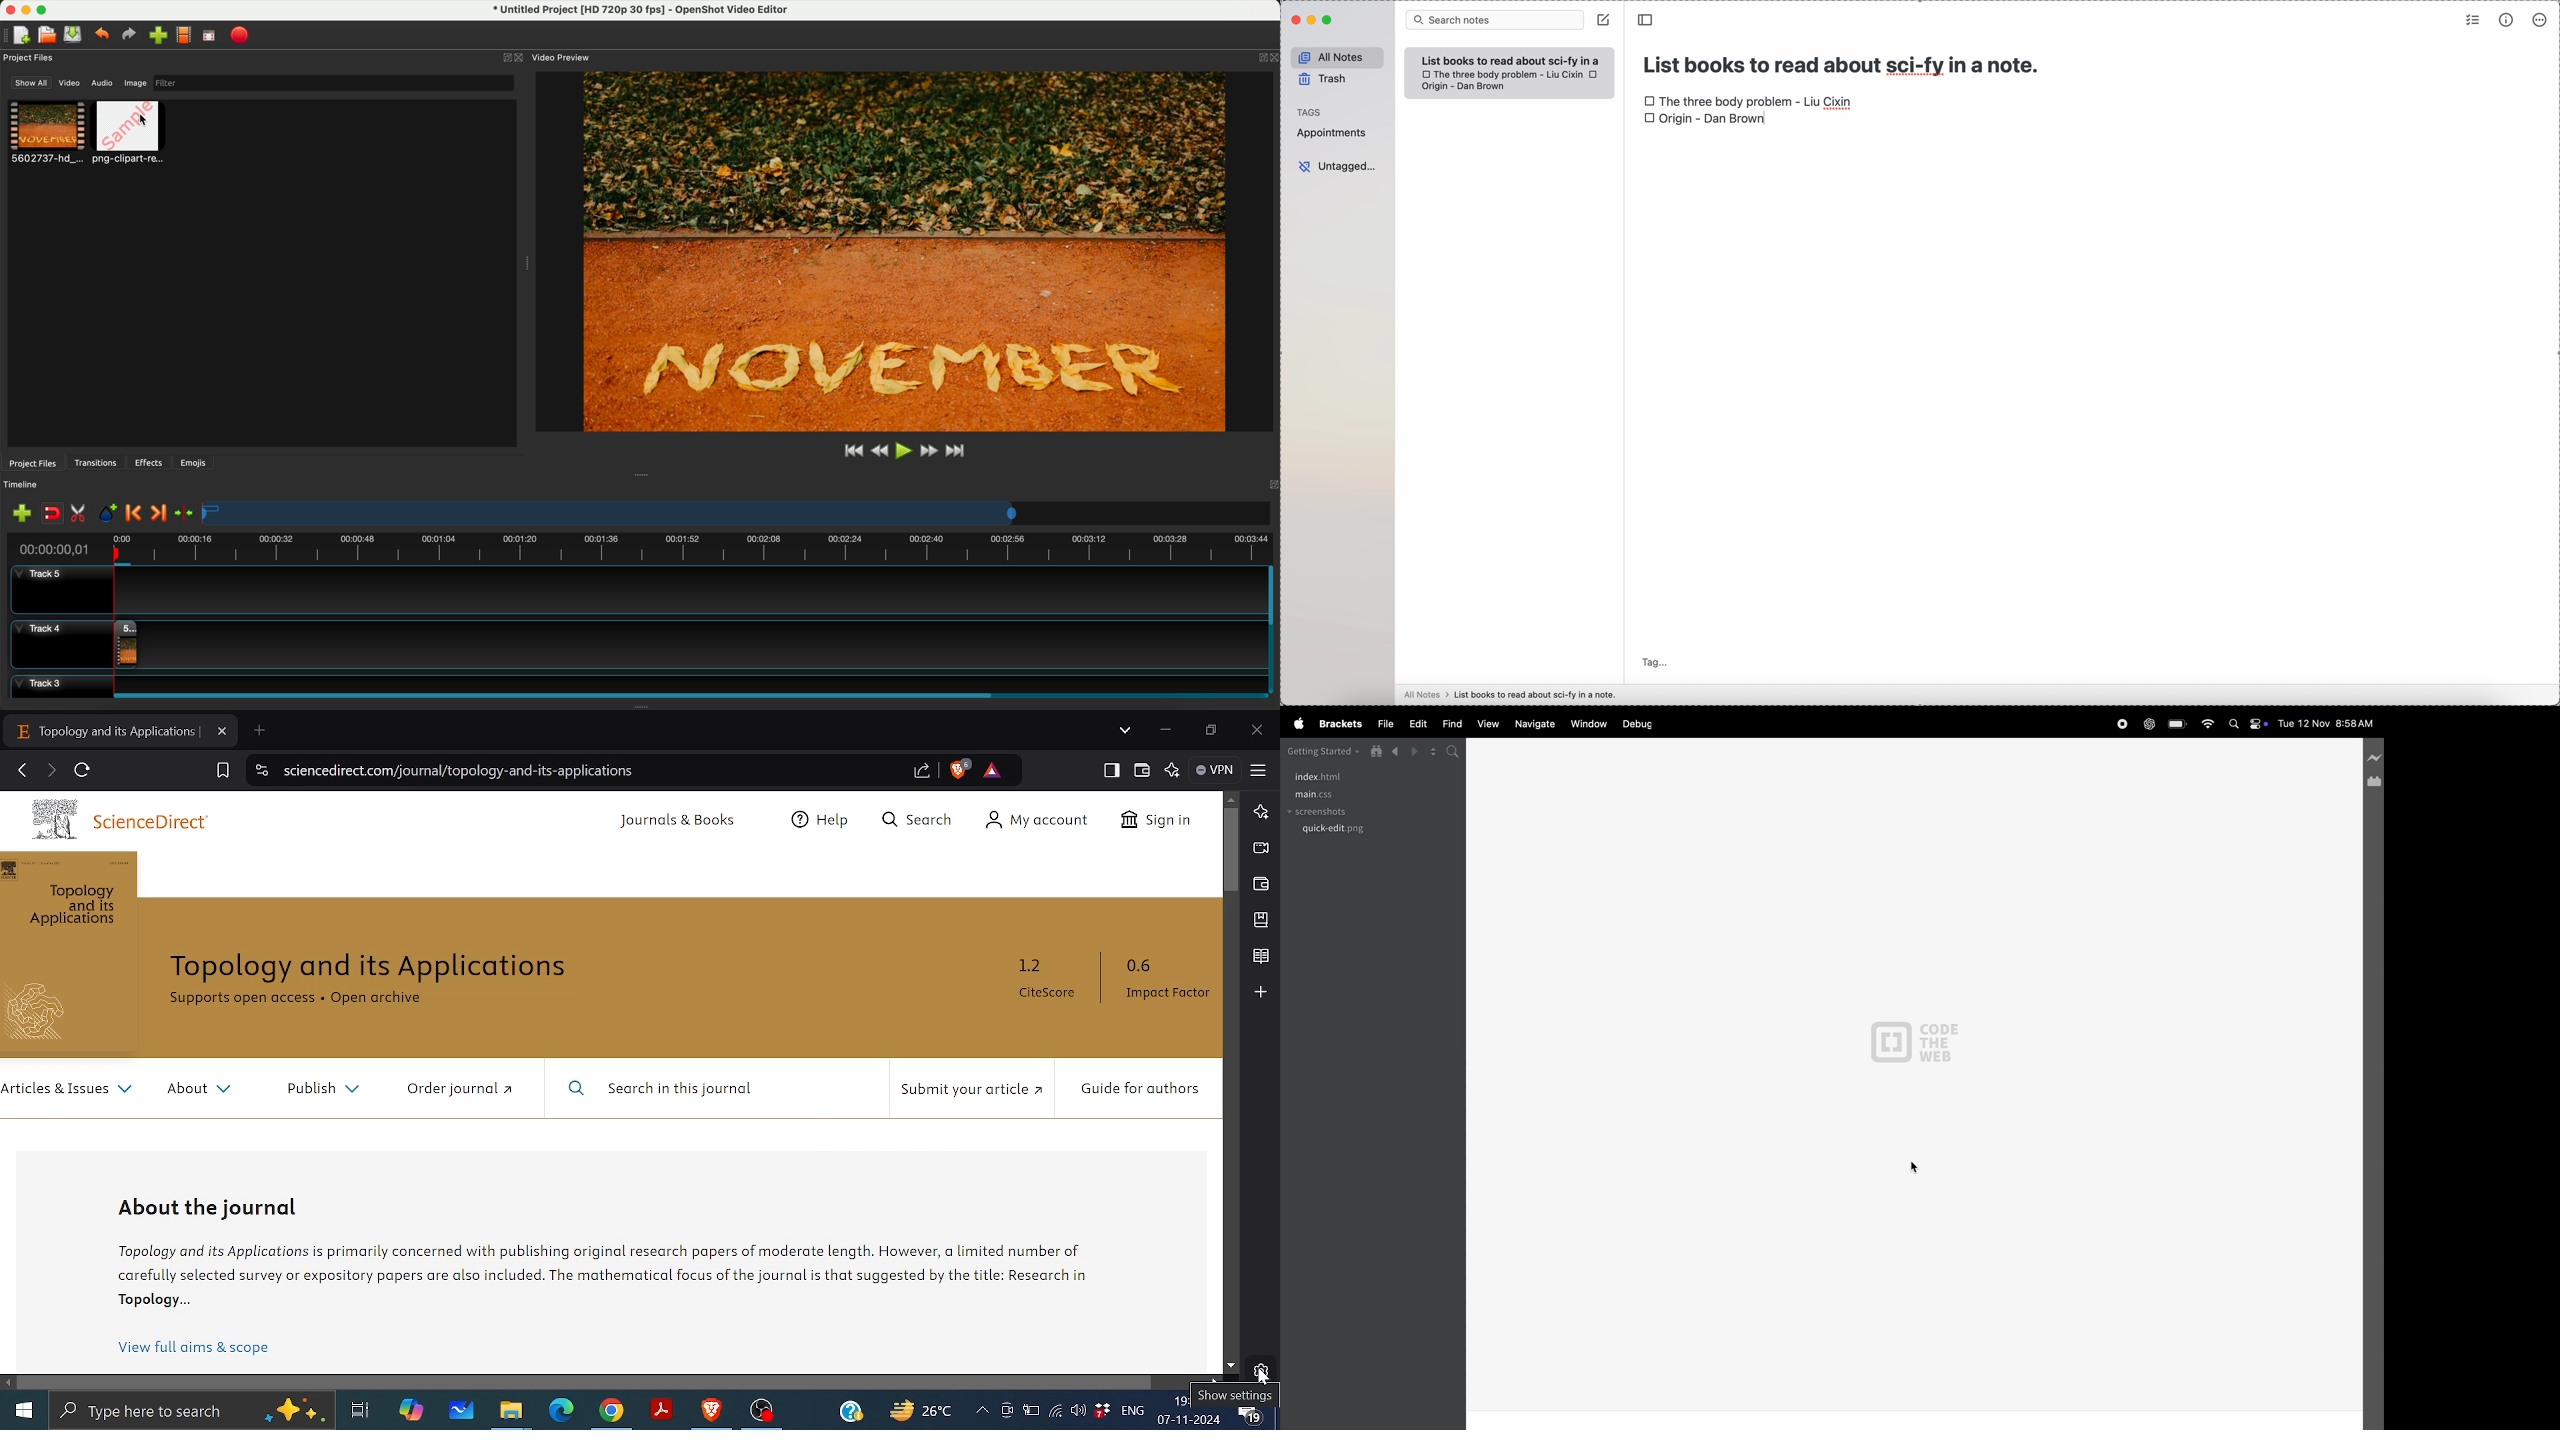 The width and height of the screenshot is (2576, 1456). What do you see at coordinates (1494, 20) in the screenshot?
I see `search bar` at bounding box center [1494, 20].